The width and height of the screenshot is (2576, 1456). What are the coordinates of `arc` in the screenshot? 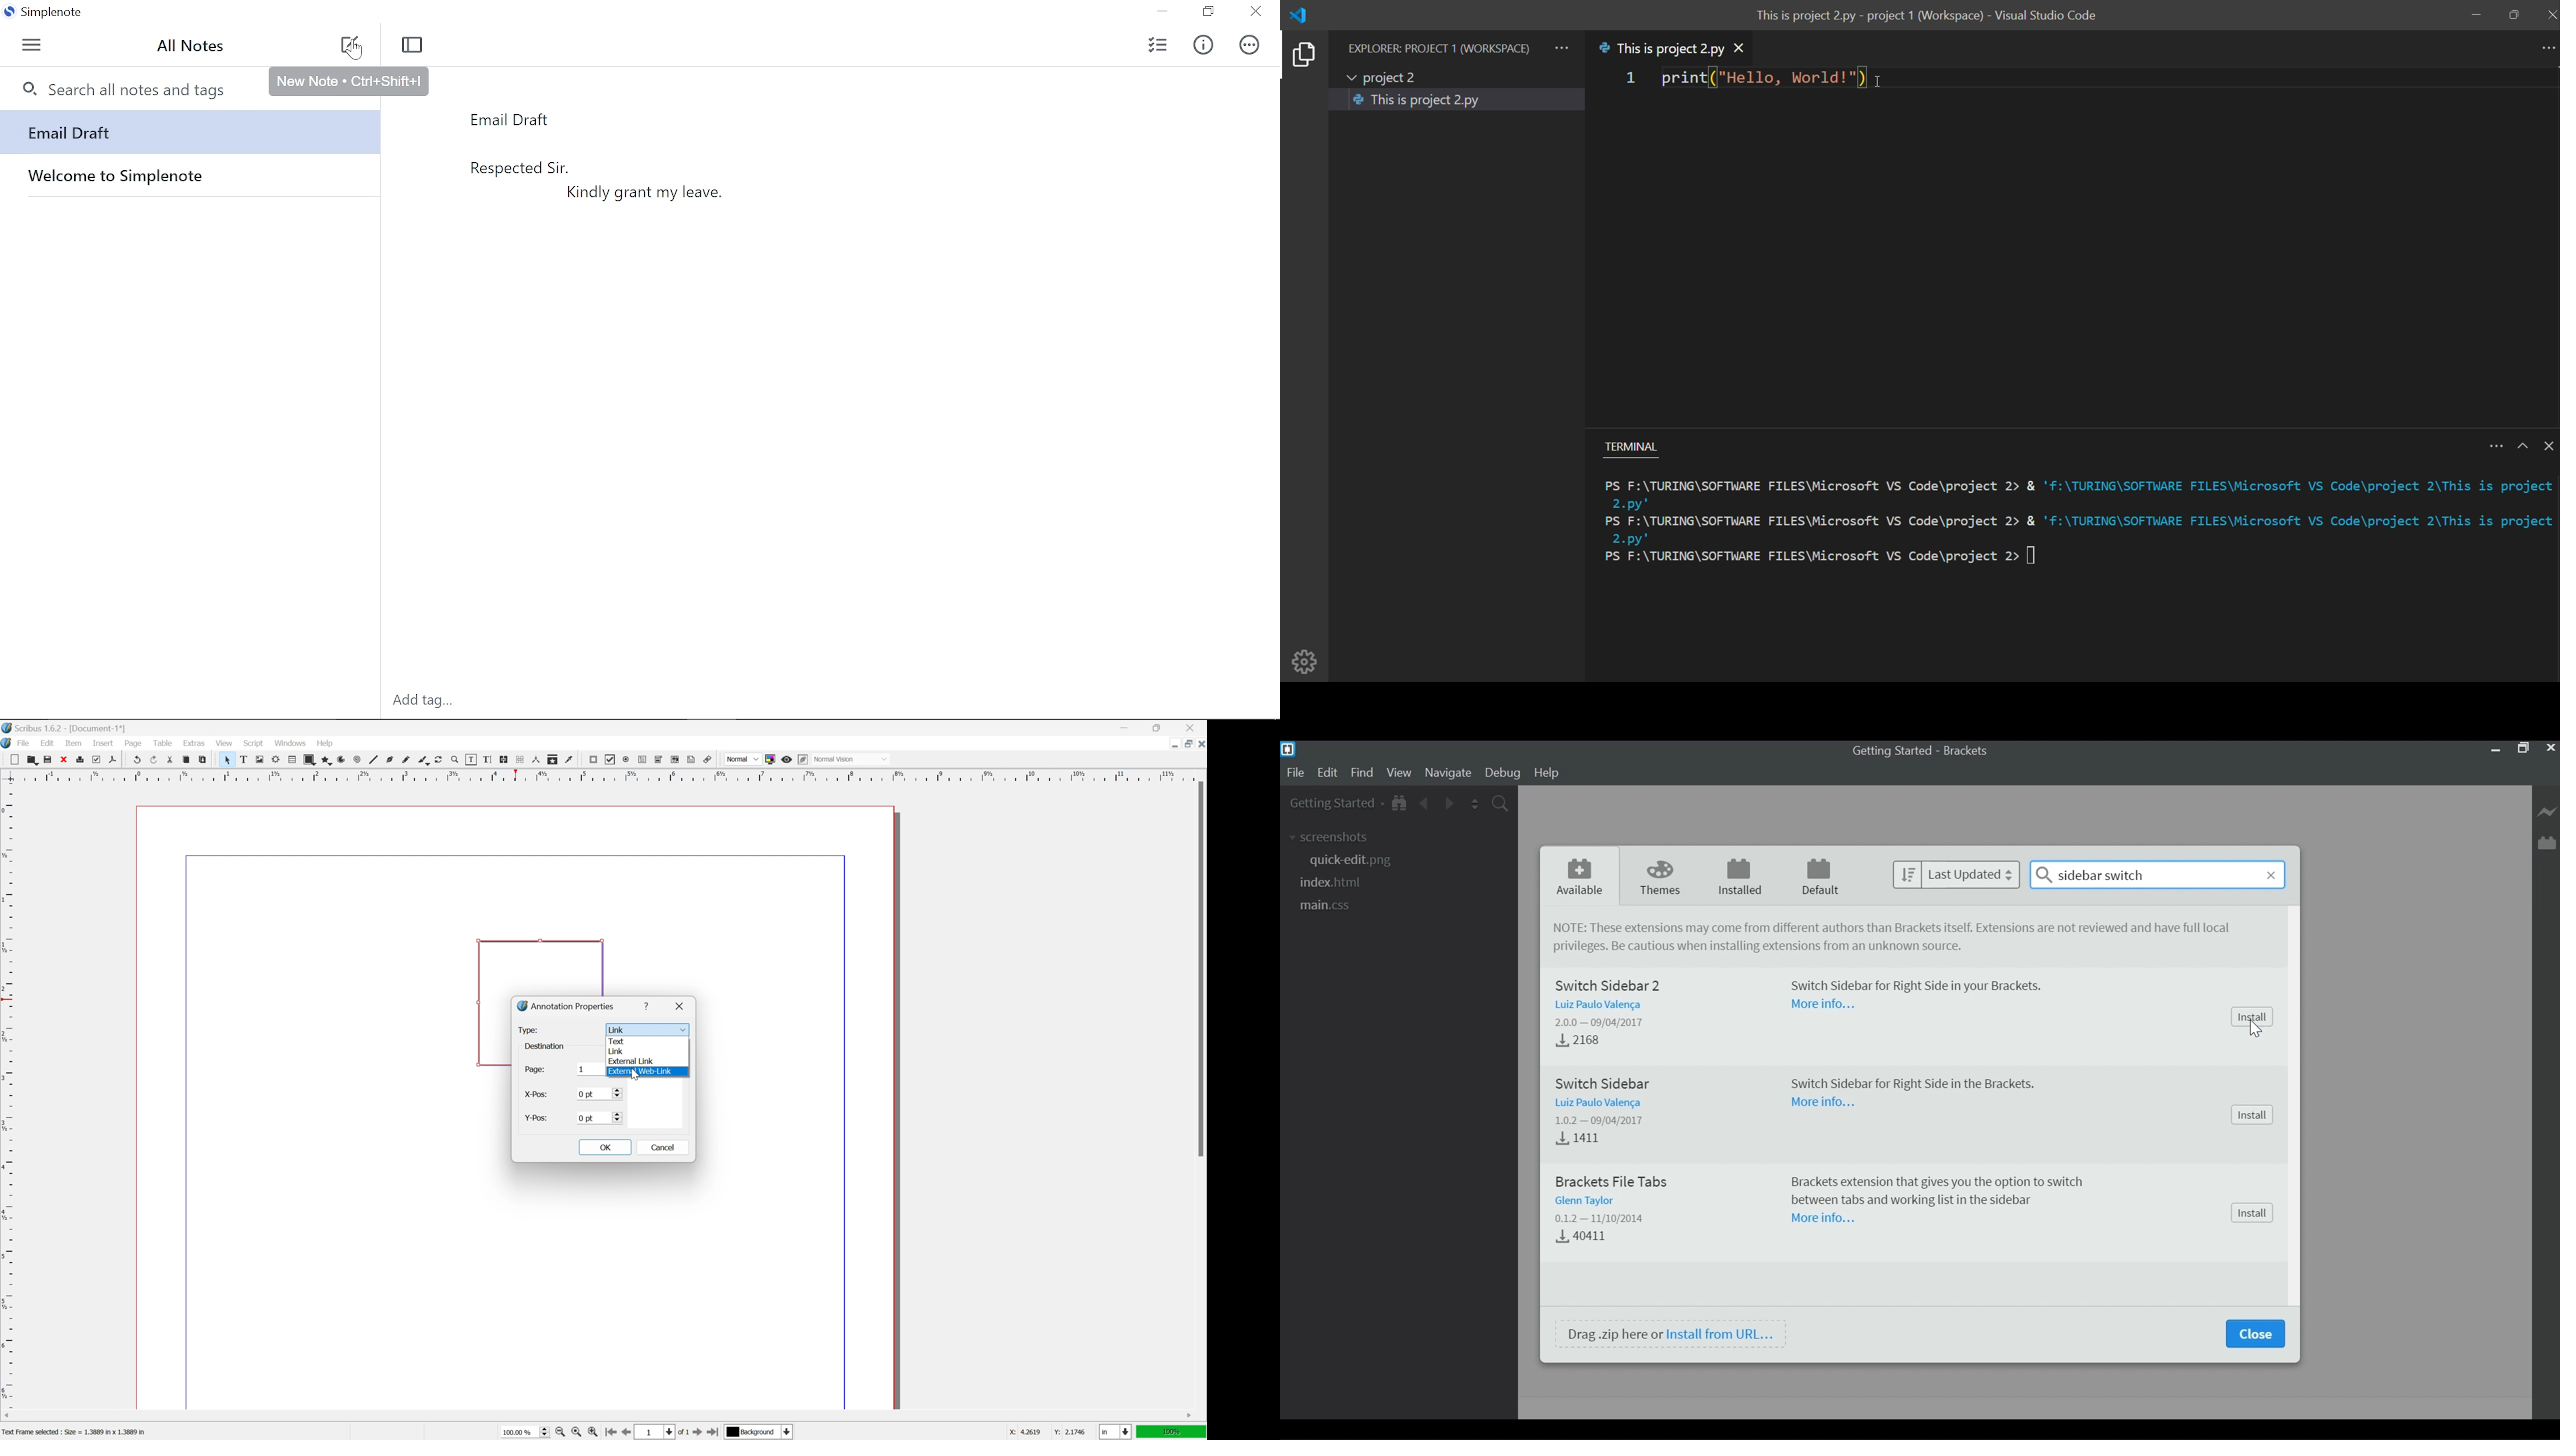 It's located at (342, 759).